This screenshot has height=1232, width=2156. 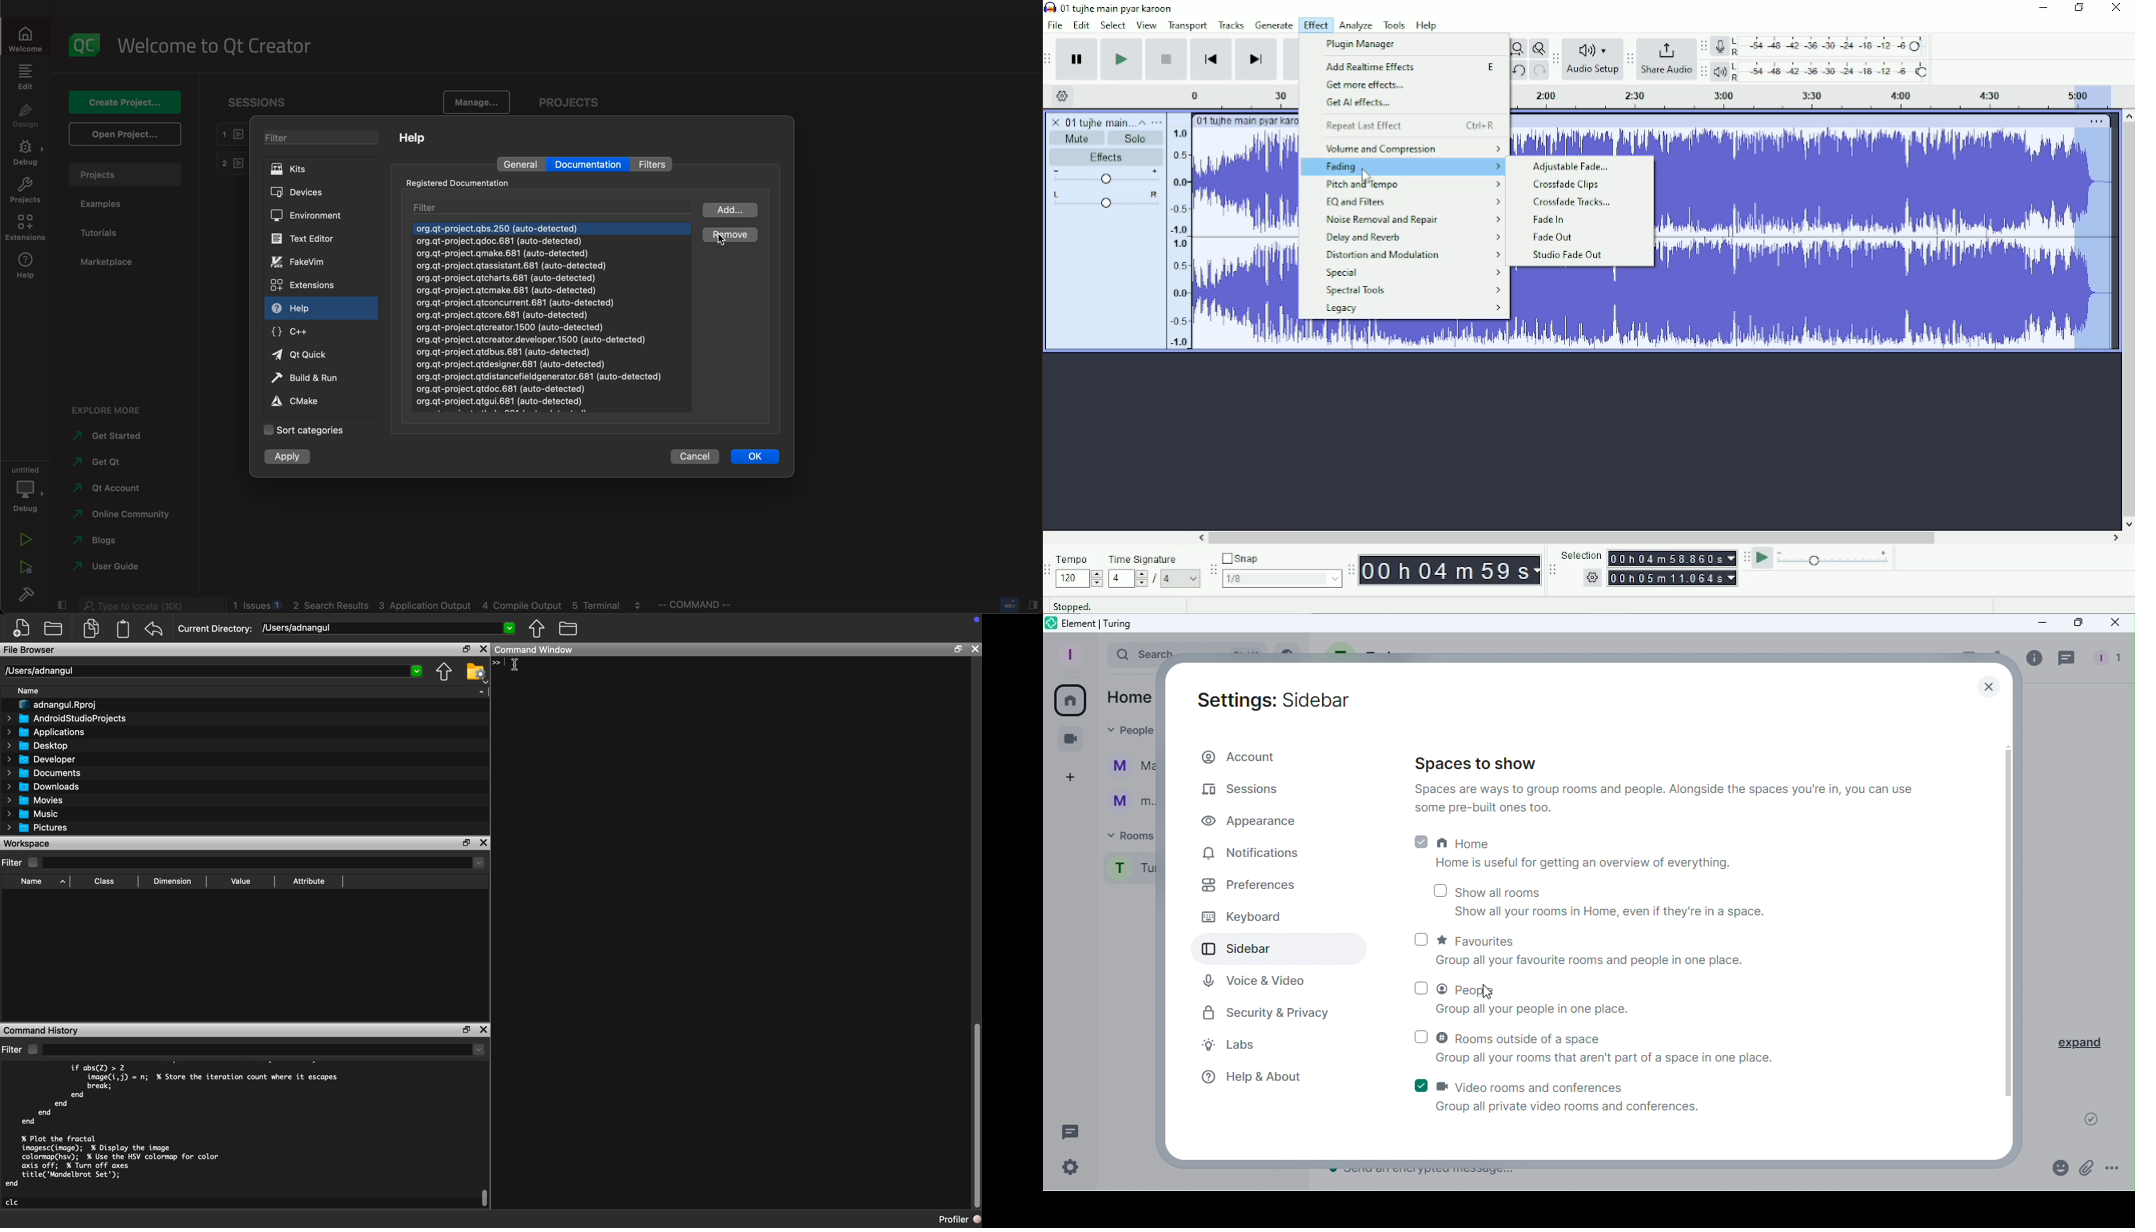 What do you see at coordinates (1234, 1044) in the screenshot?
I see `Labs` at bounding box center [1234, 1044].